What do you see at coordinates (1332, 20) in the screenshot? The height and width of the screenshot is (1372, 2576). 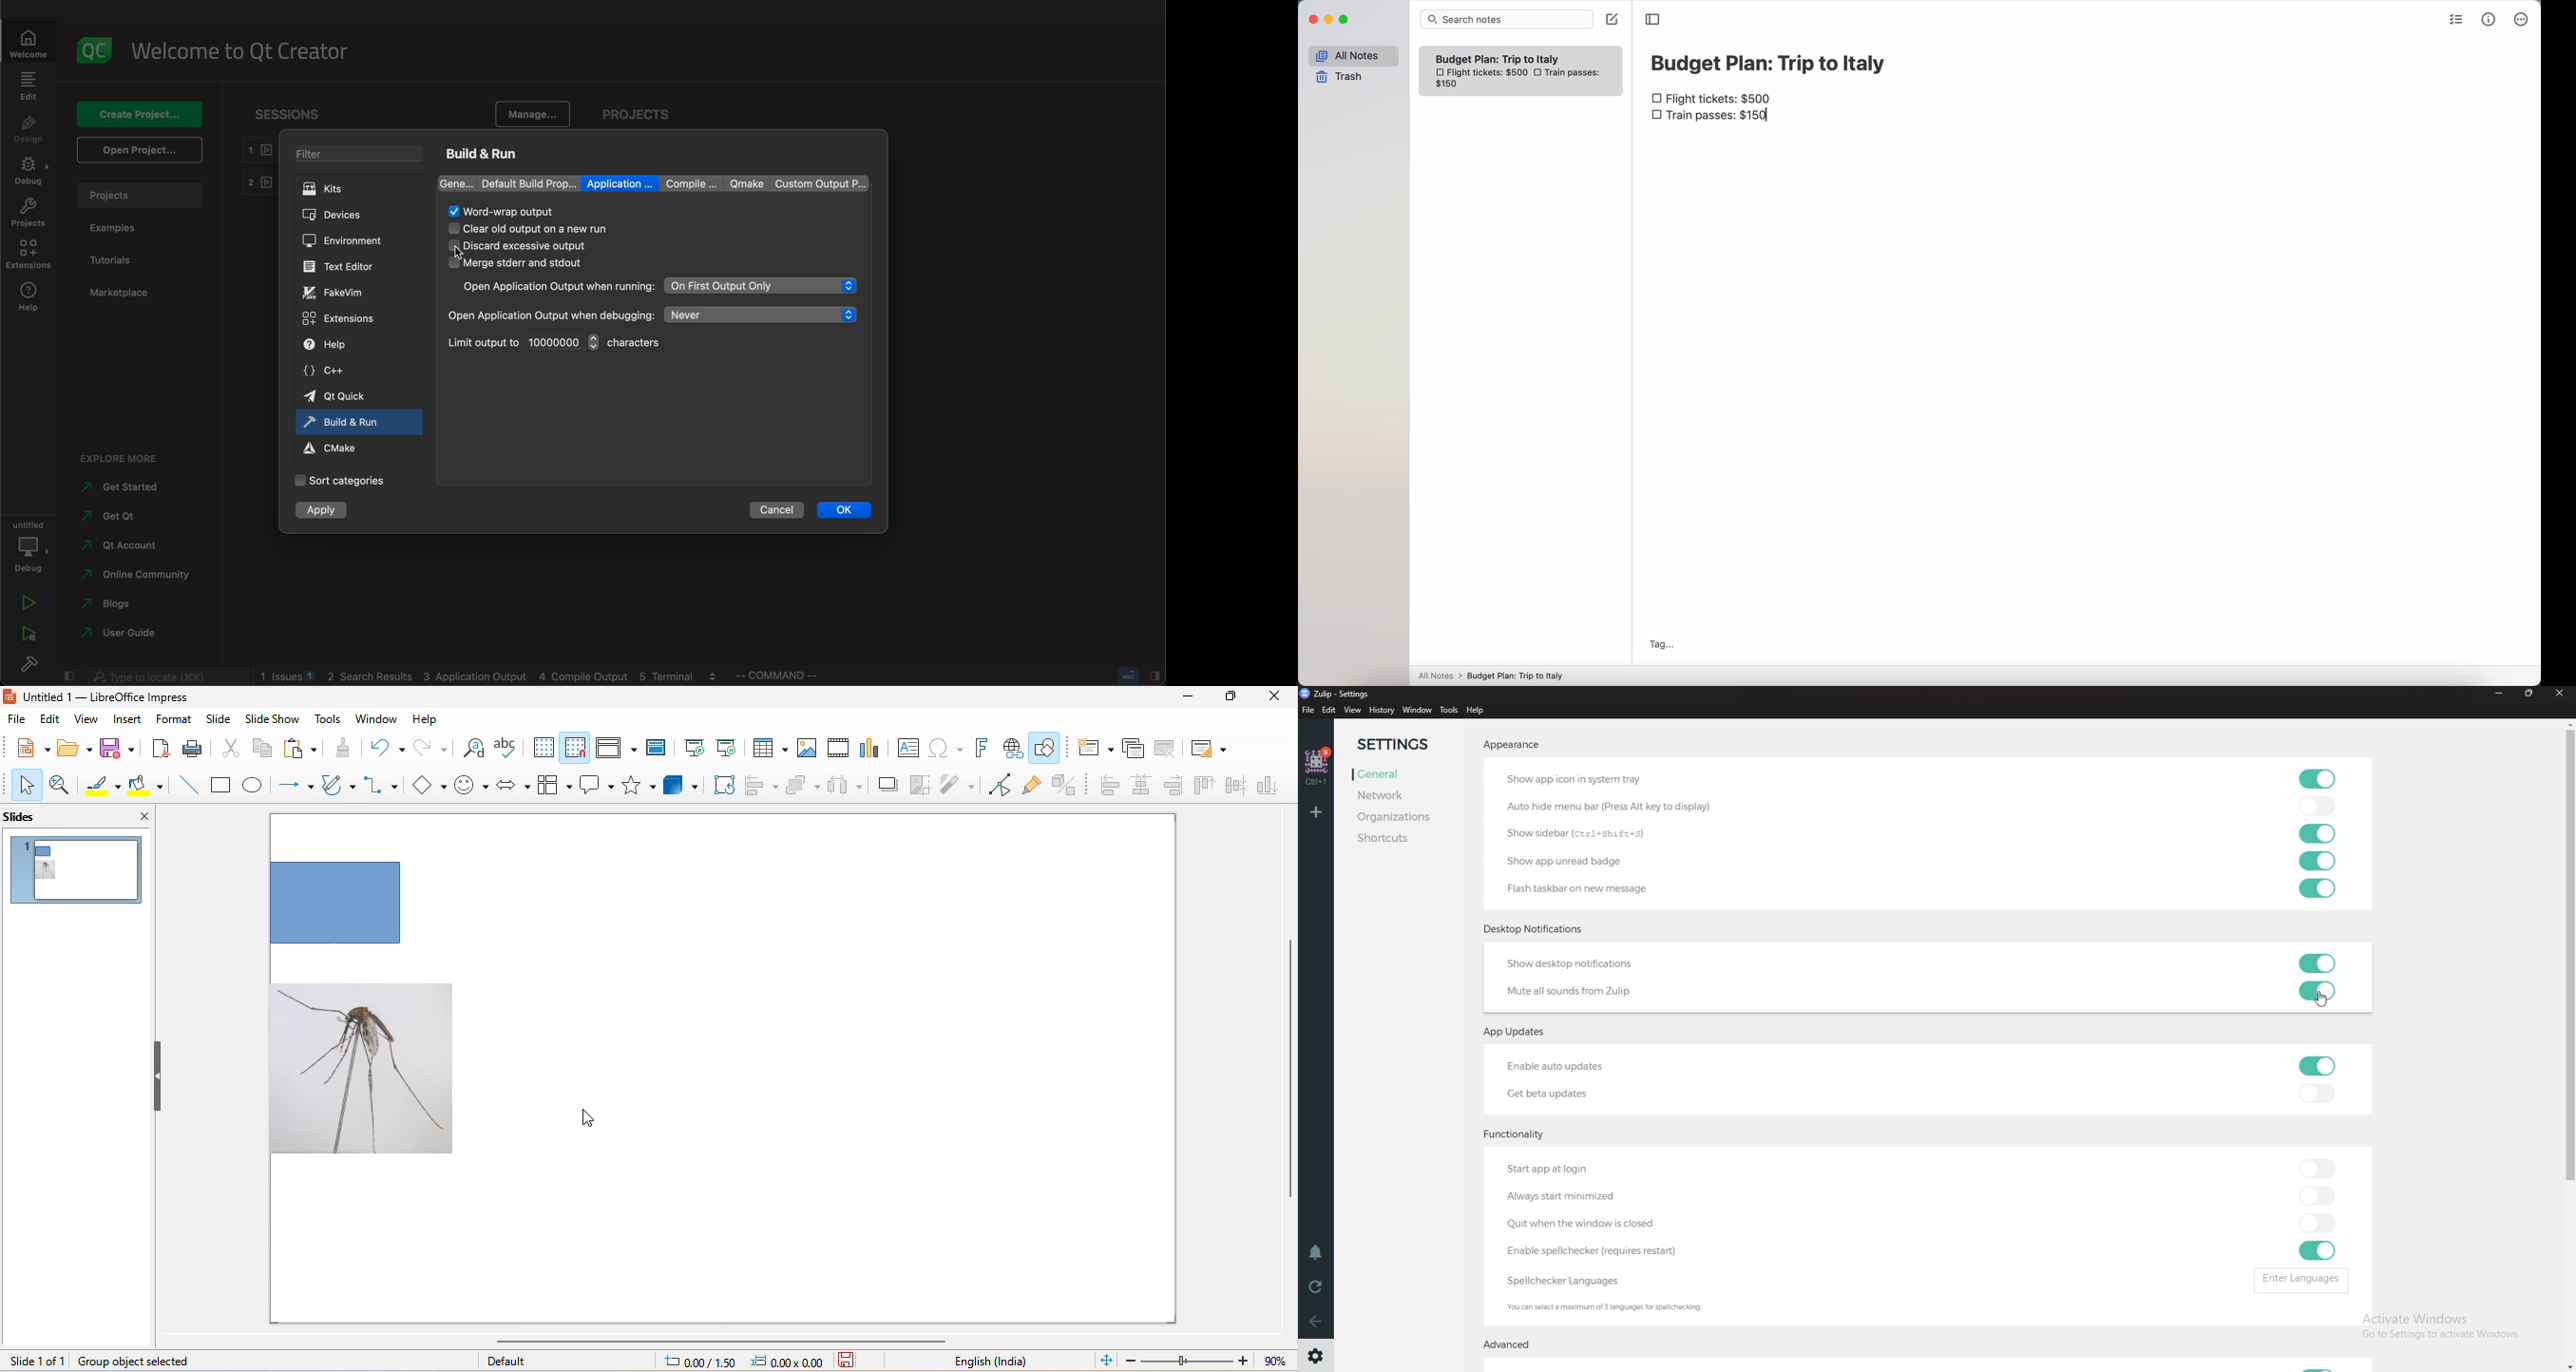 I see `minimize` at bounding box center [1332, 20].